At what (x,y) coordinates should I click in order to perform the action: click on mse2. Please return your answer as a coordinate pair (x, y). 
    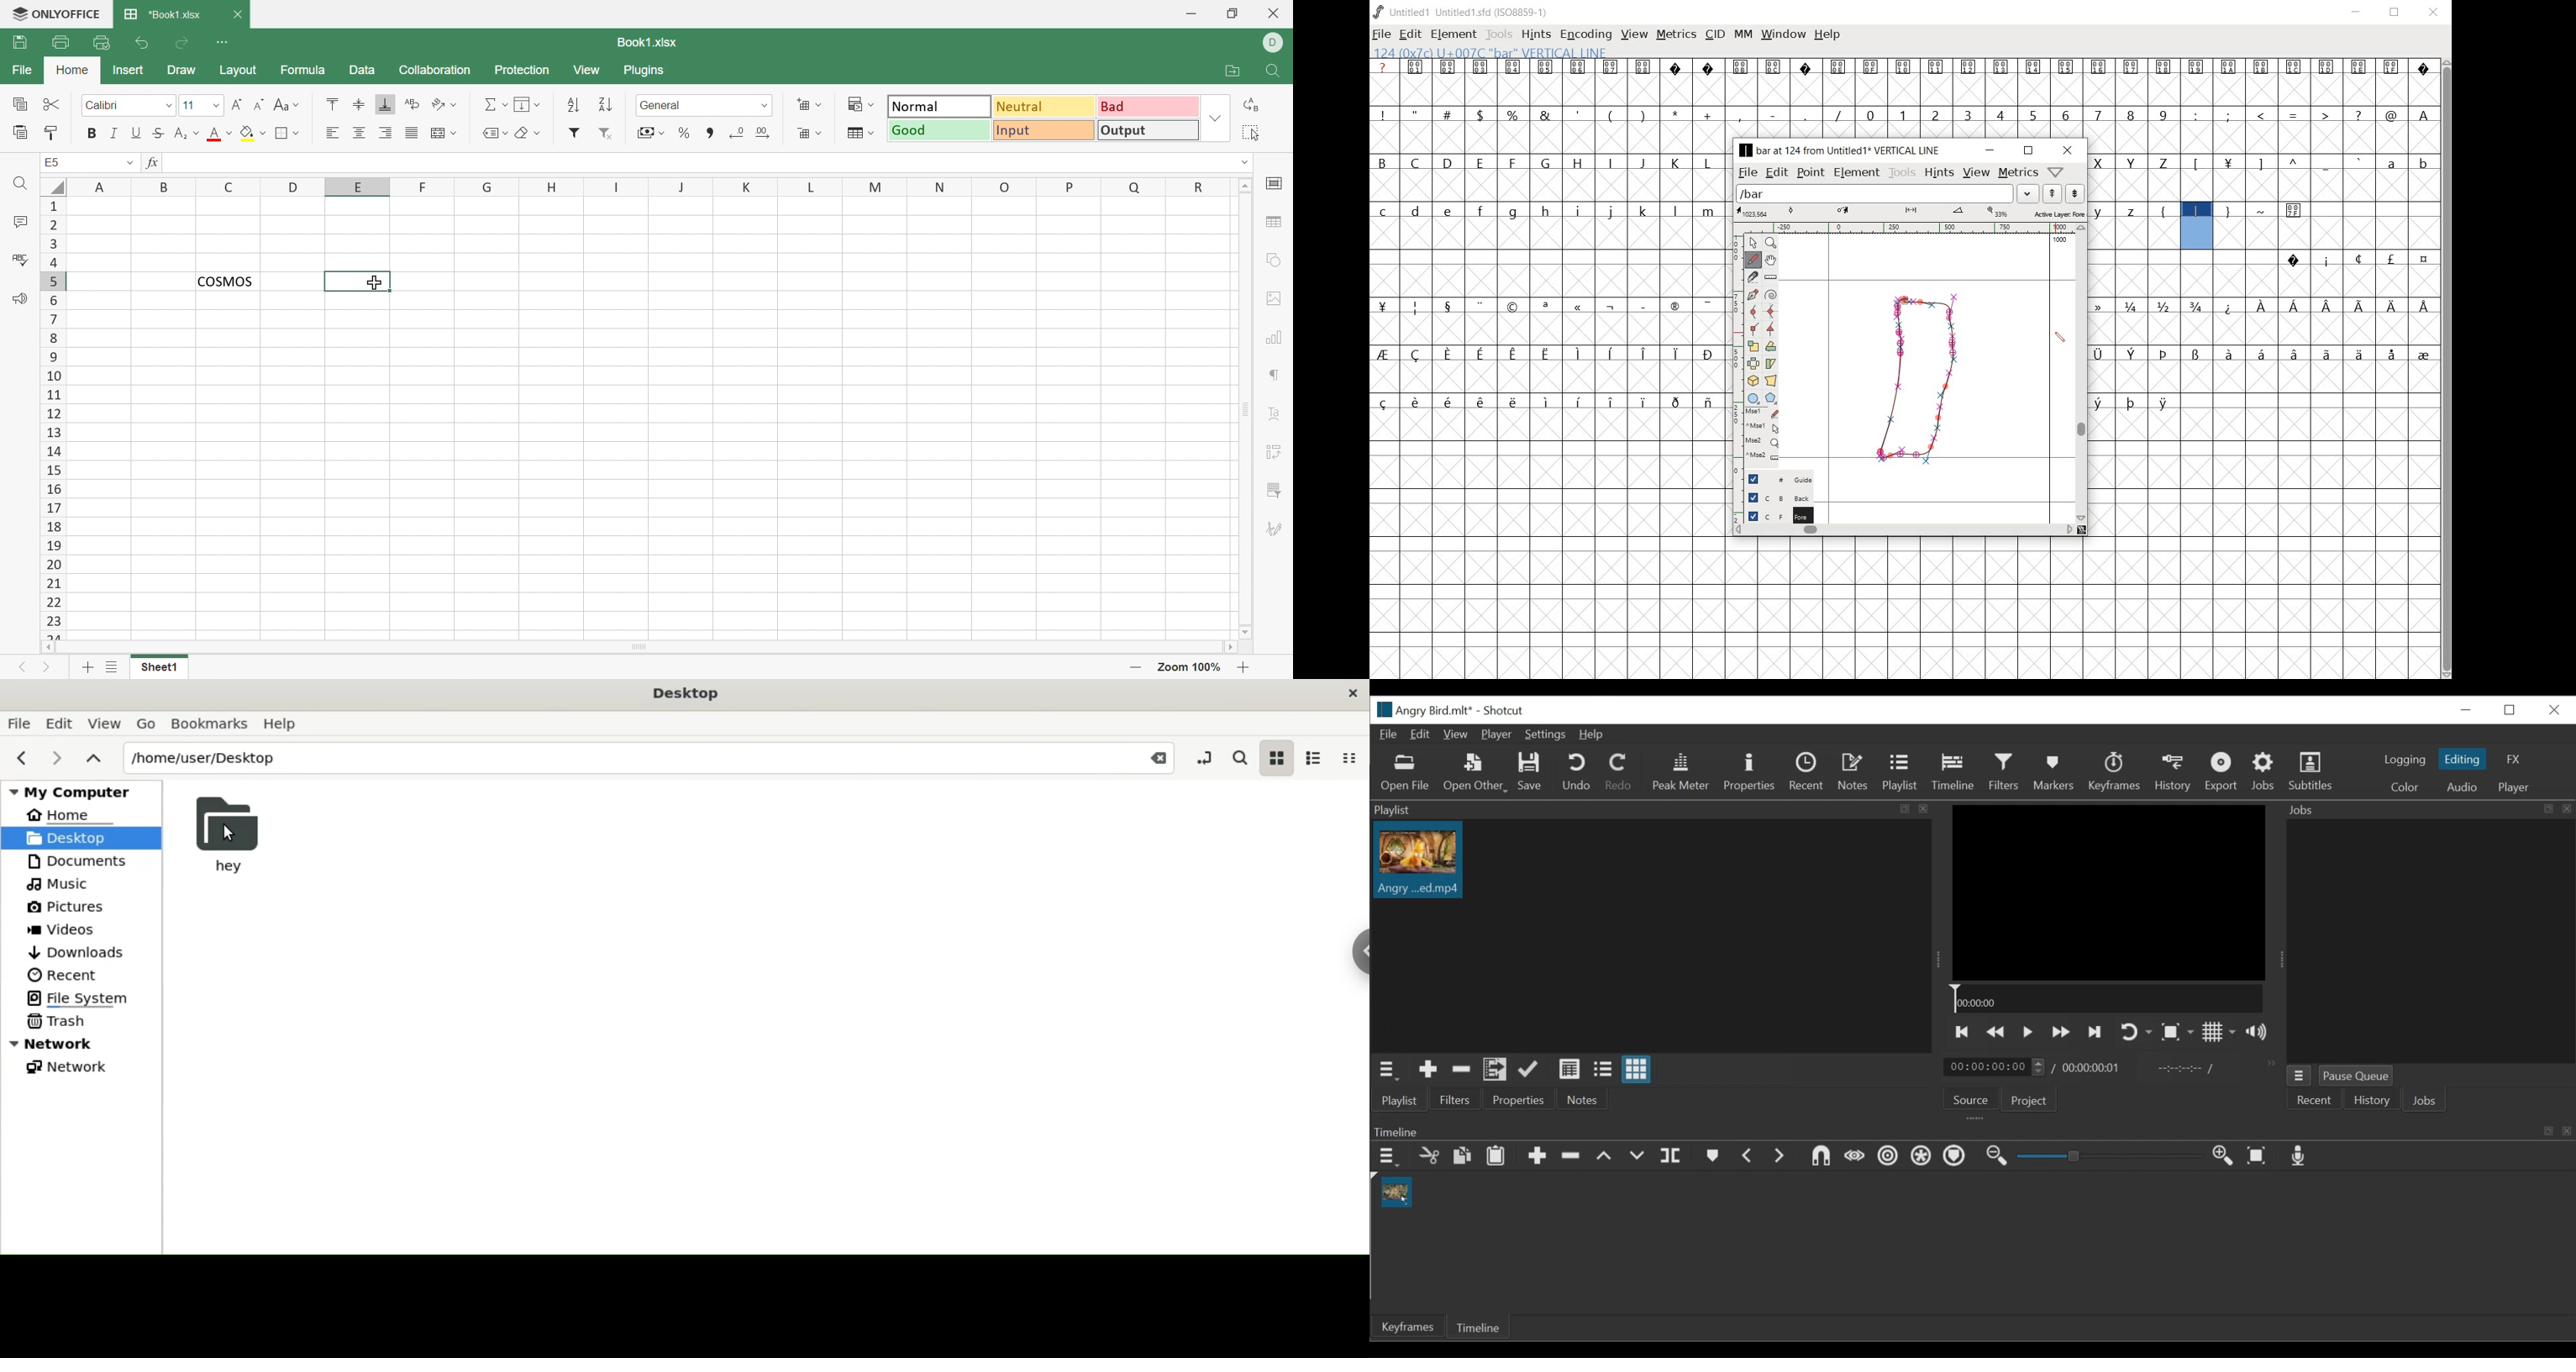
    Looking at the image, I should click on (1756, 442).